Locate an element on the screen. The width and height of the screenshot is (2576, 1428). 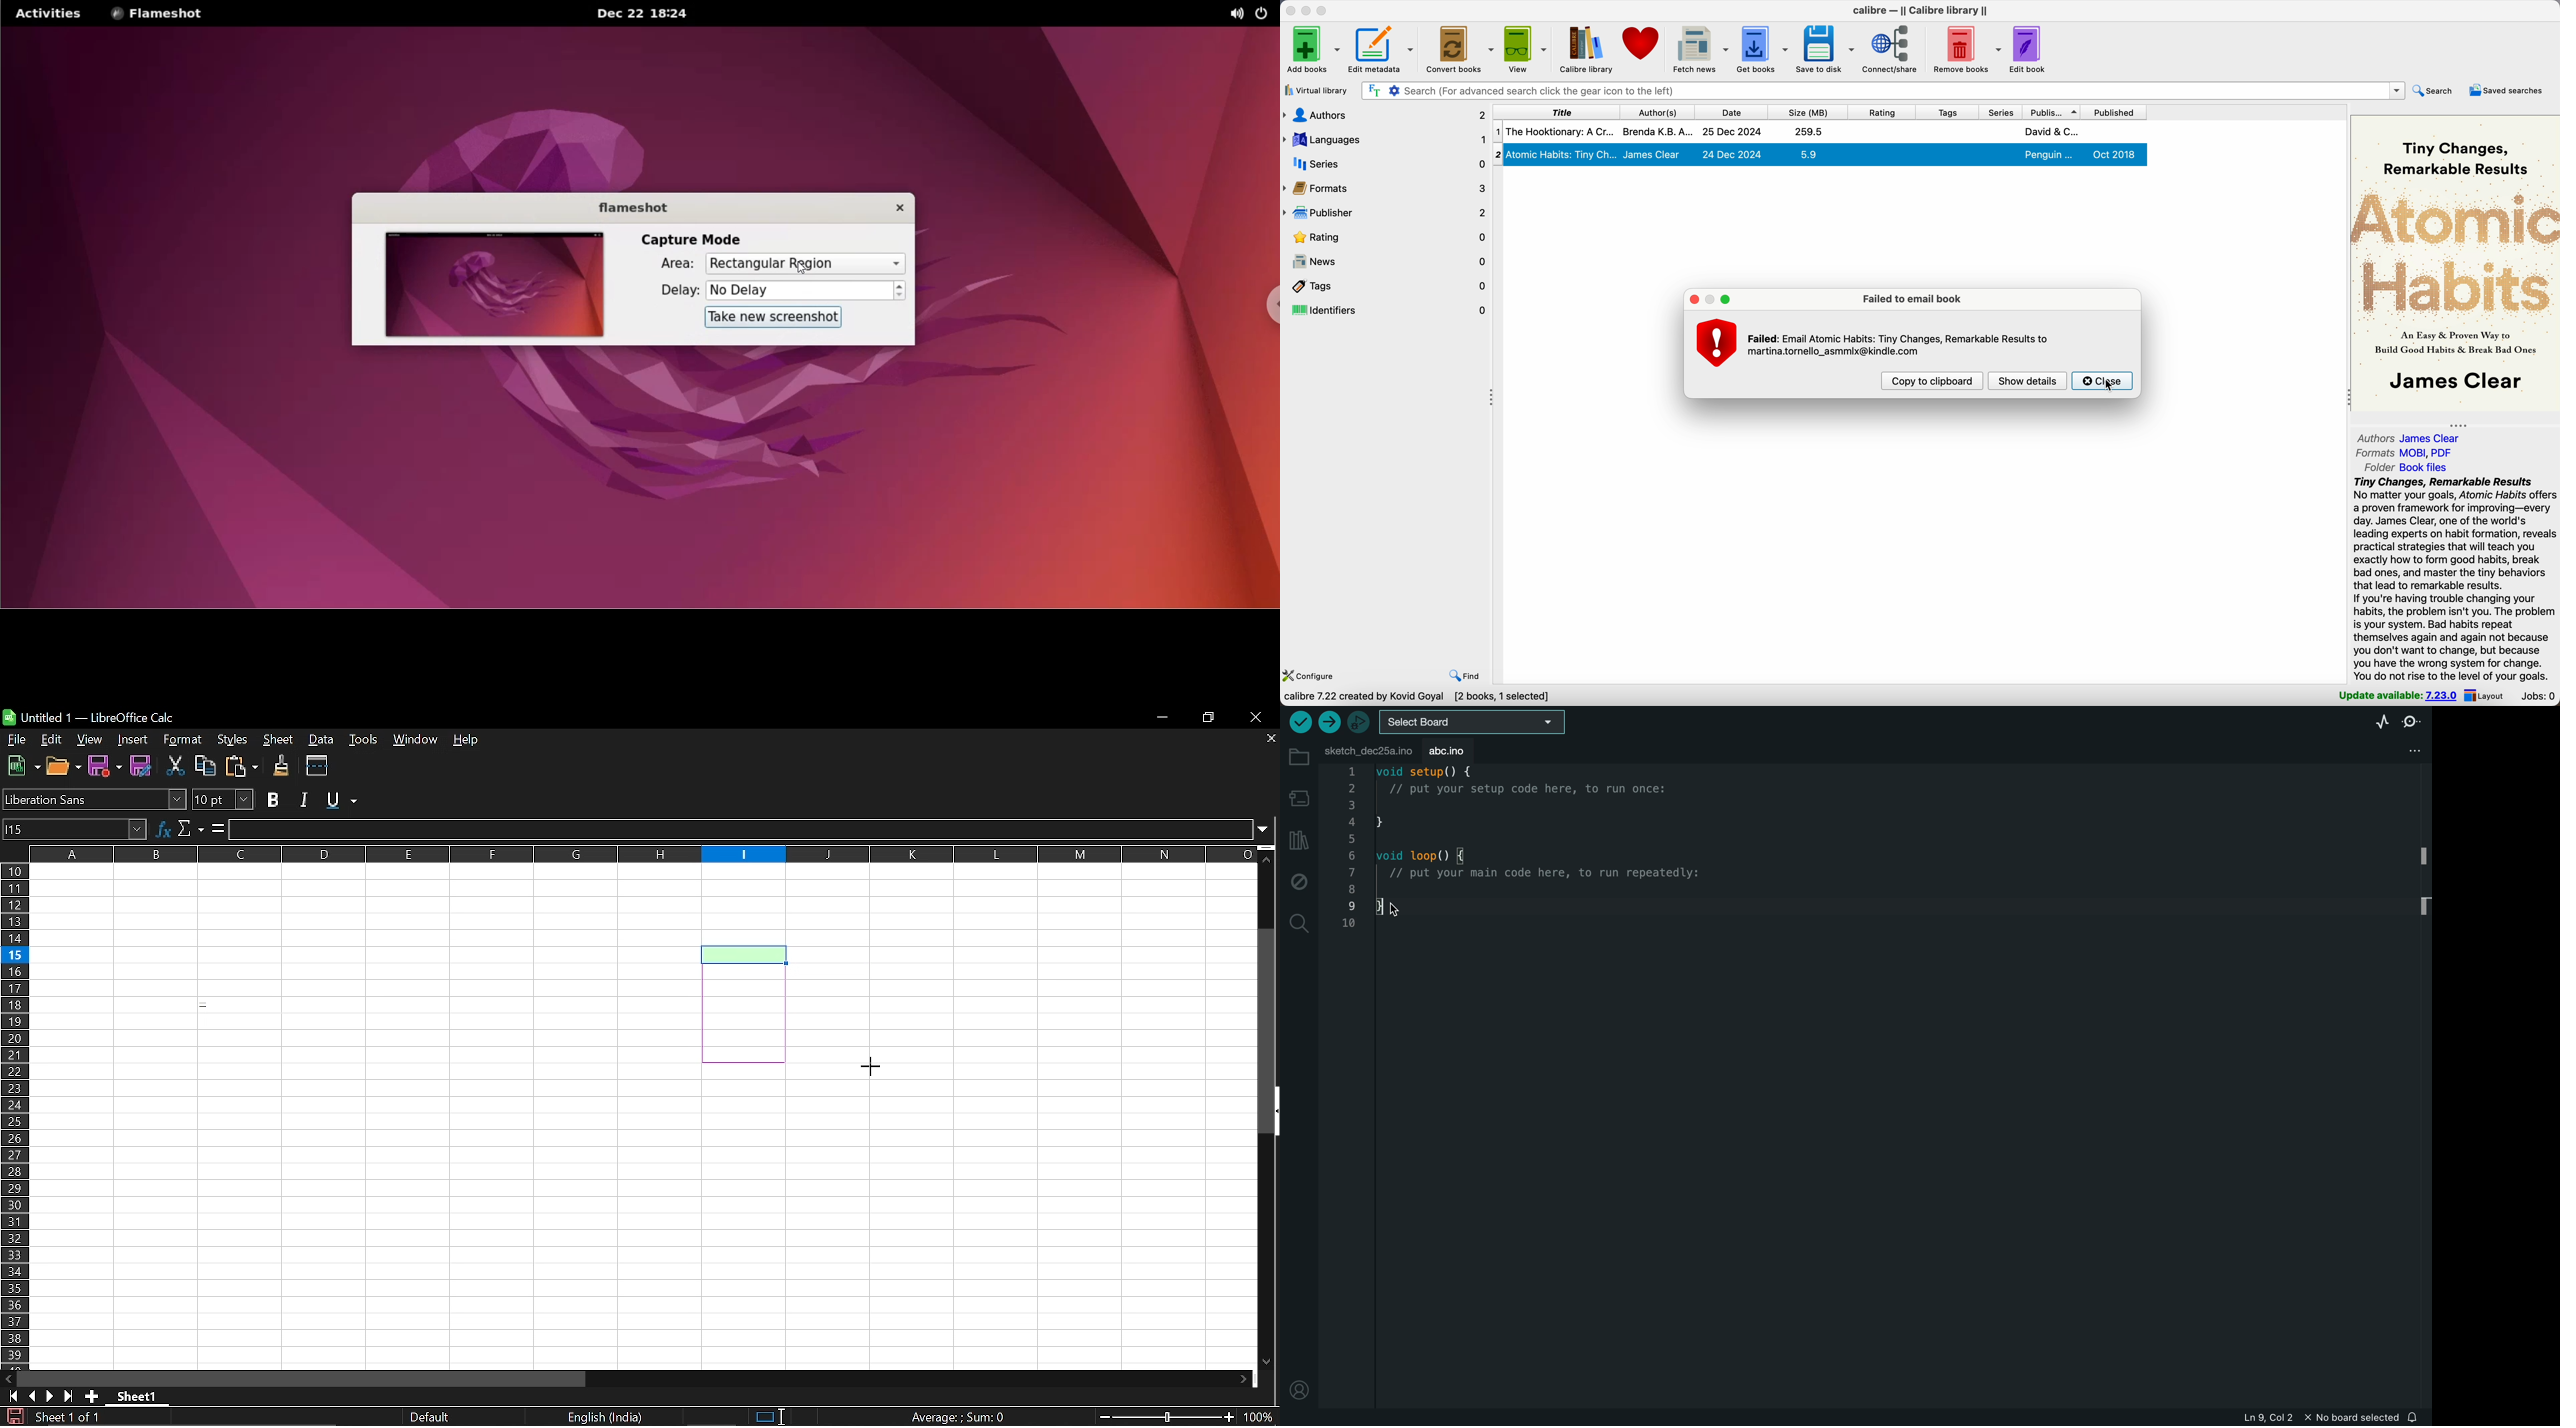
Change zoom is located at coordinates (1170, 1418).